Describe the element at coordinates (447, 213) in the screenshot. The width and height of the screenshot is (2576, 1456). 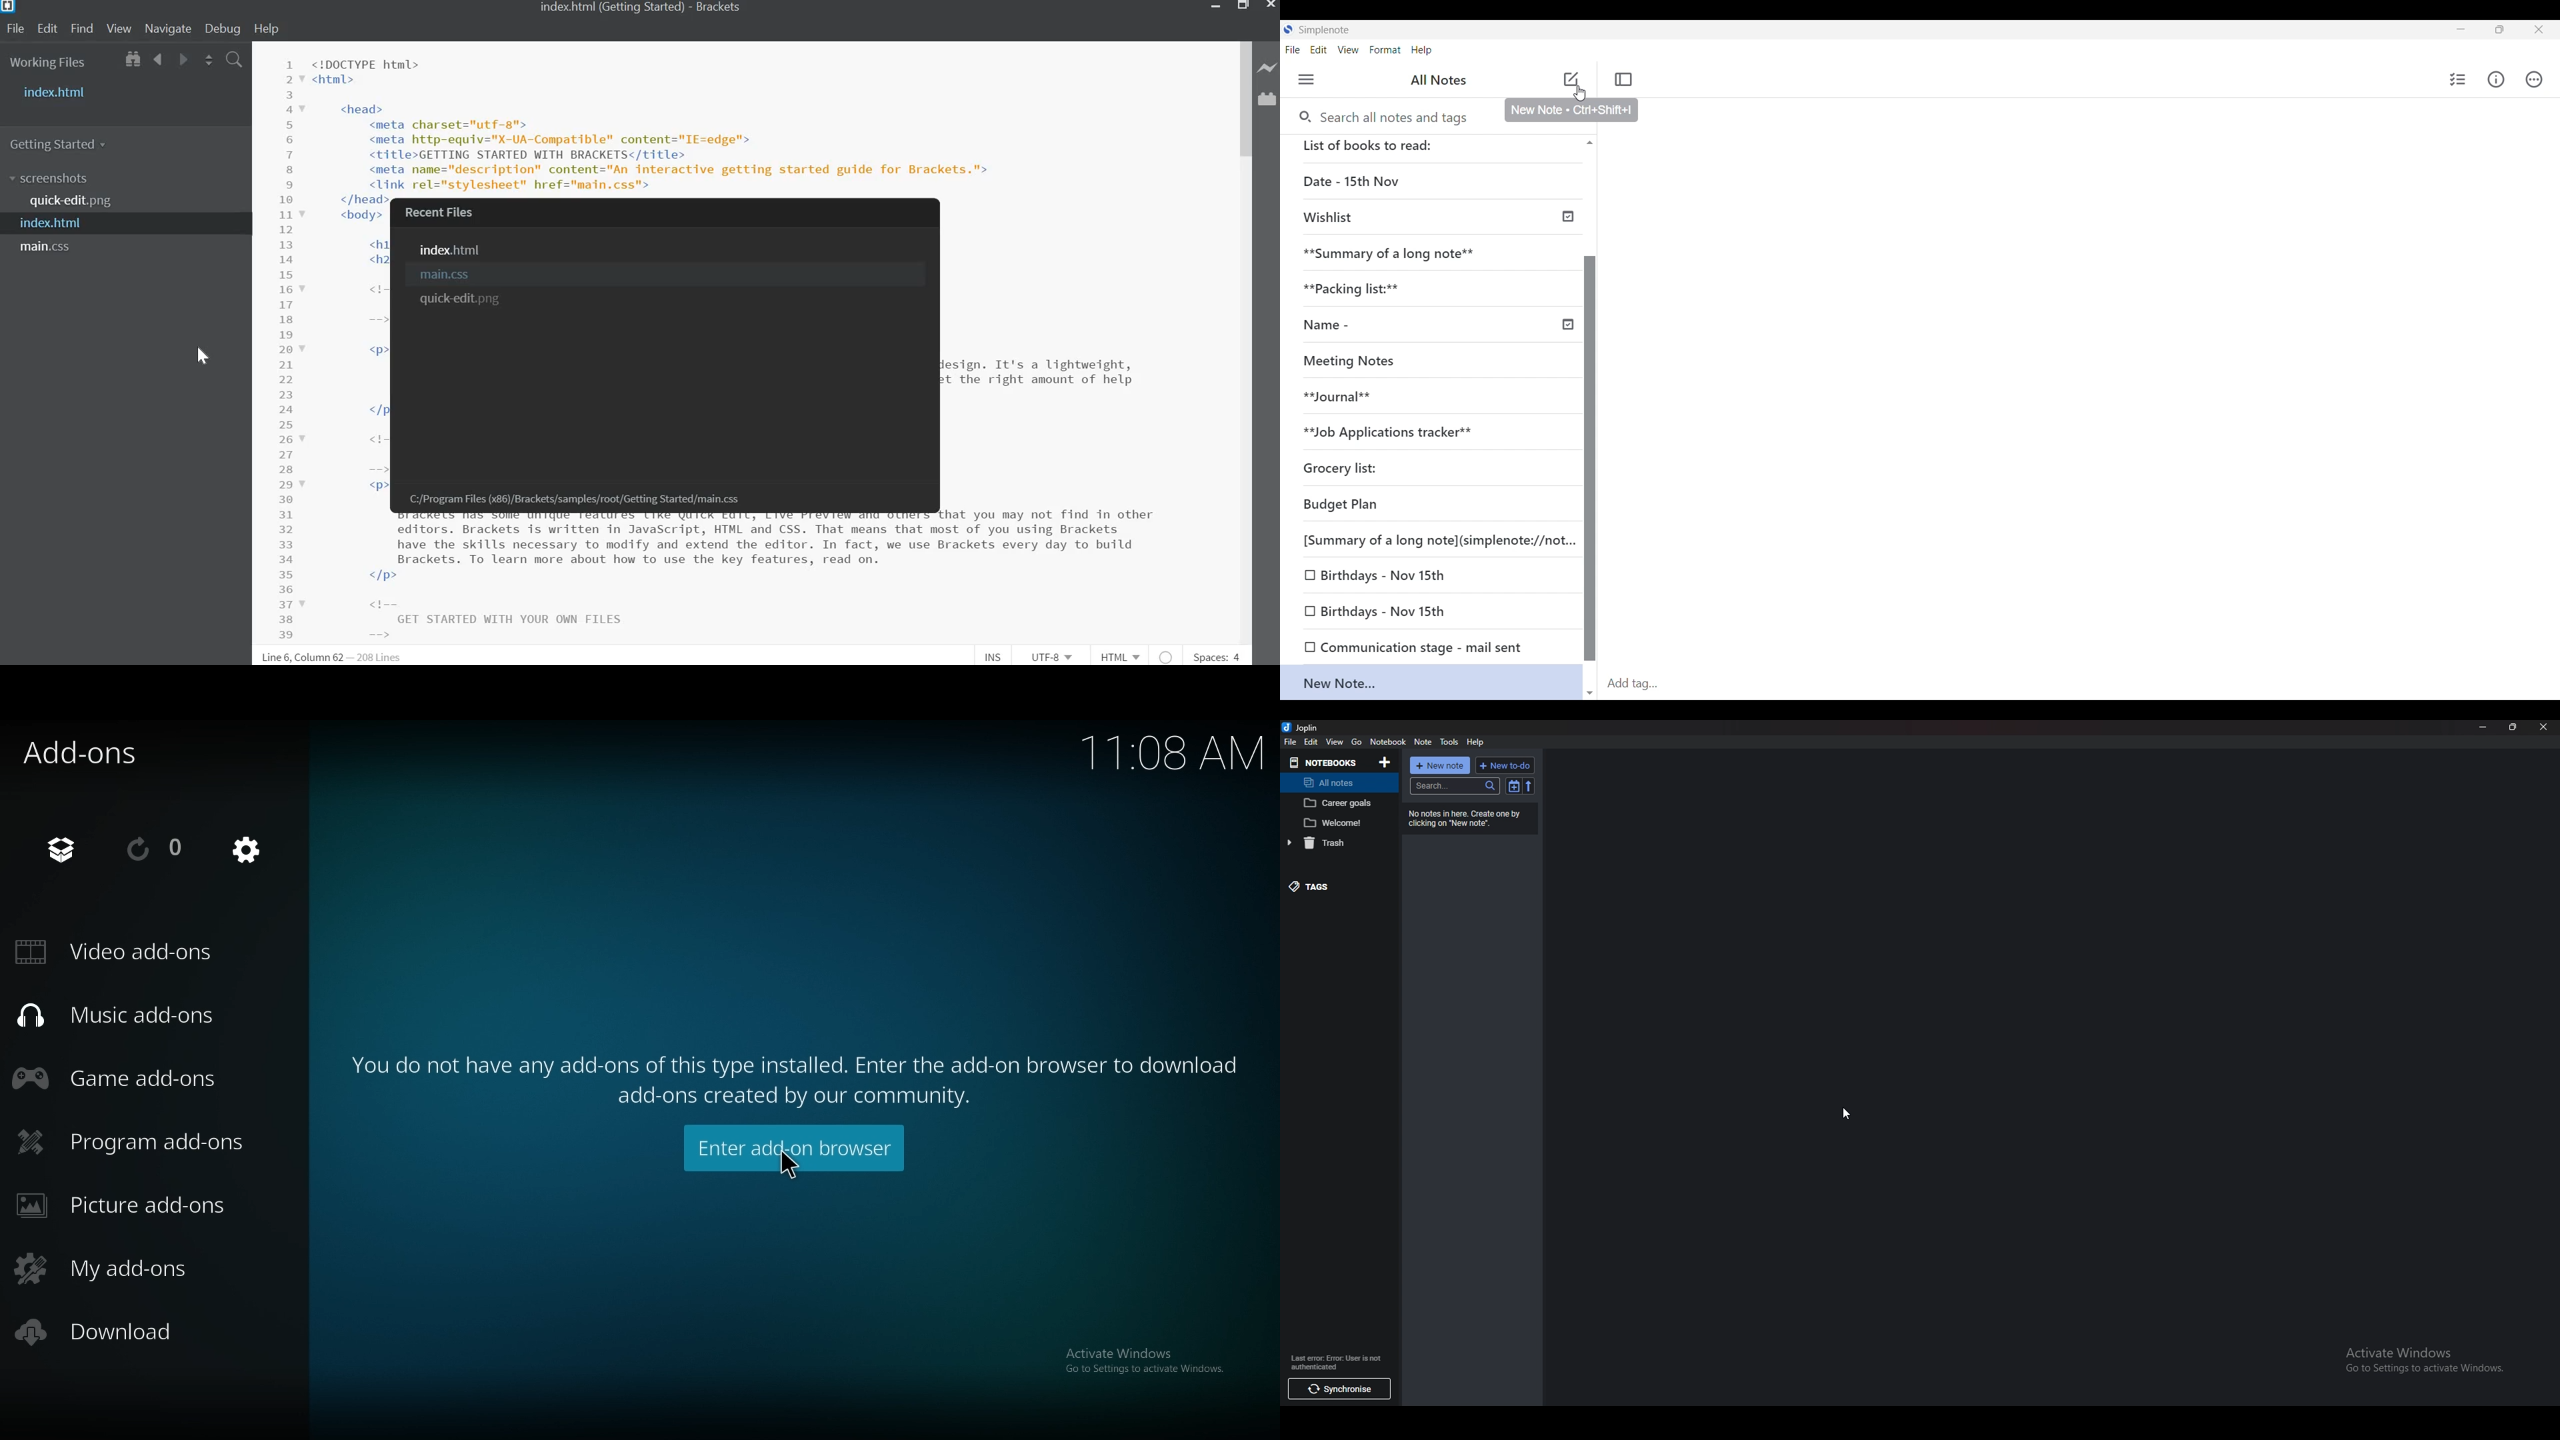
I see `Recent Files` at that location.